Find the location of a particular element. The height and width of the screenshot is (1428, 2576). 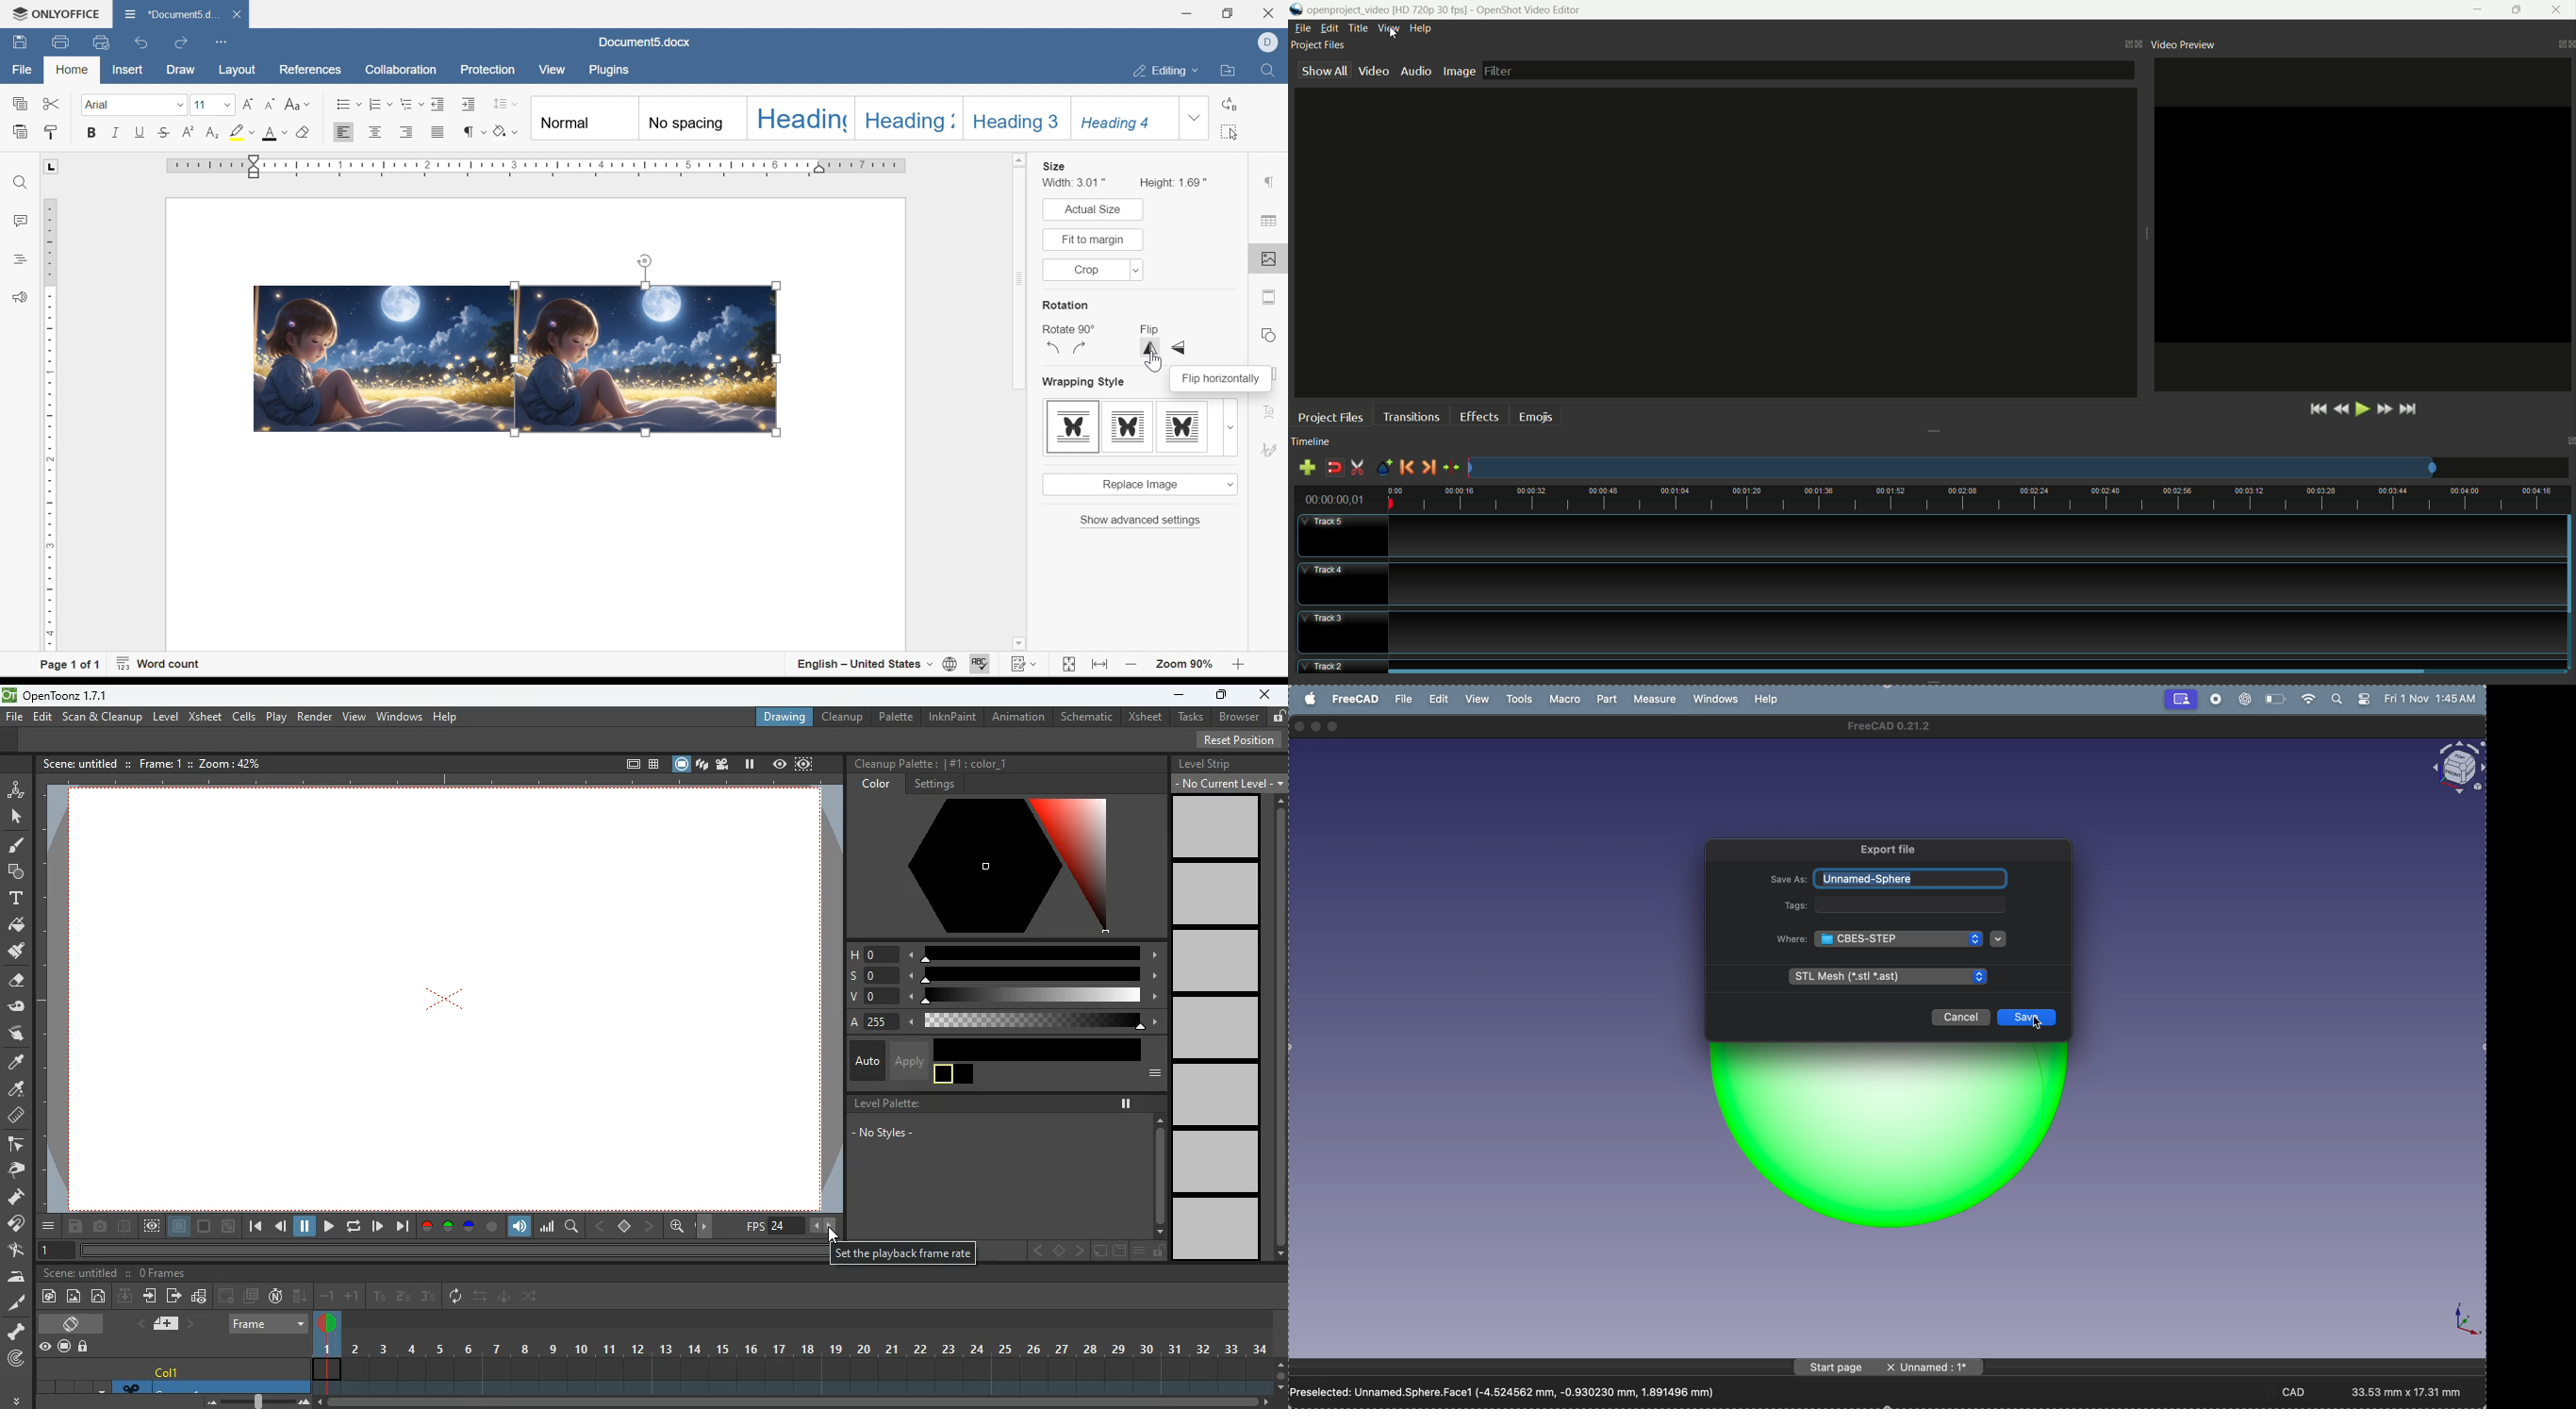

Align center is located at coordinates (377, 132).